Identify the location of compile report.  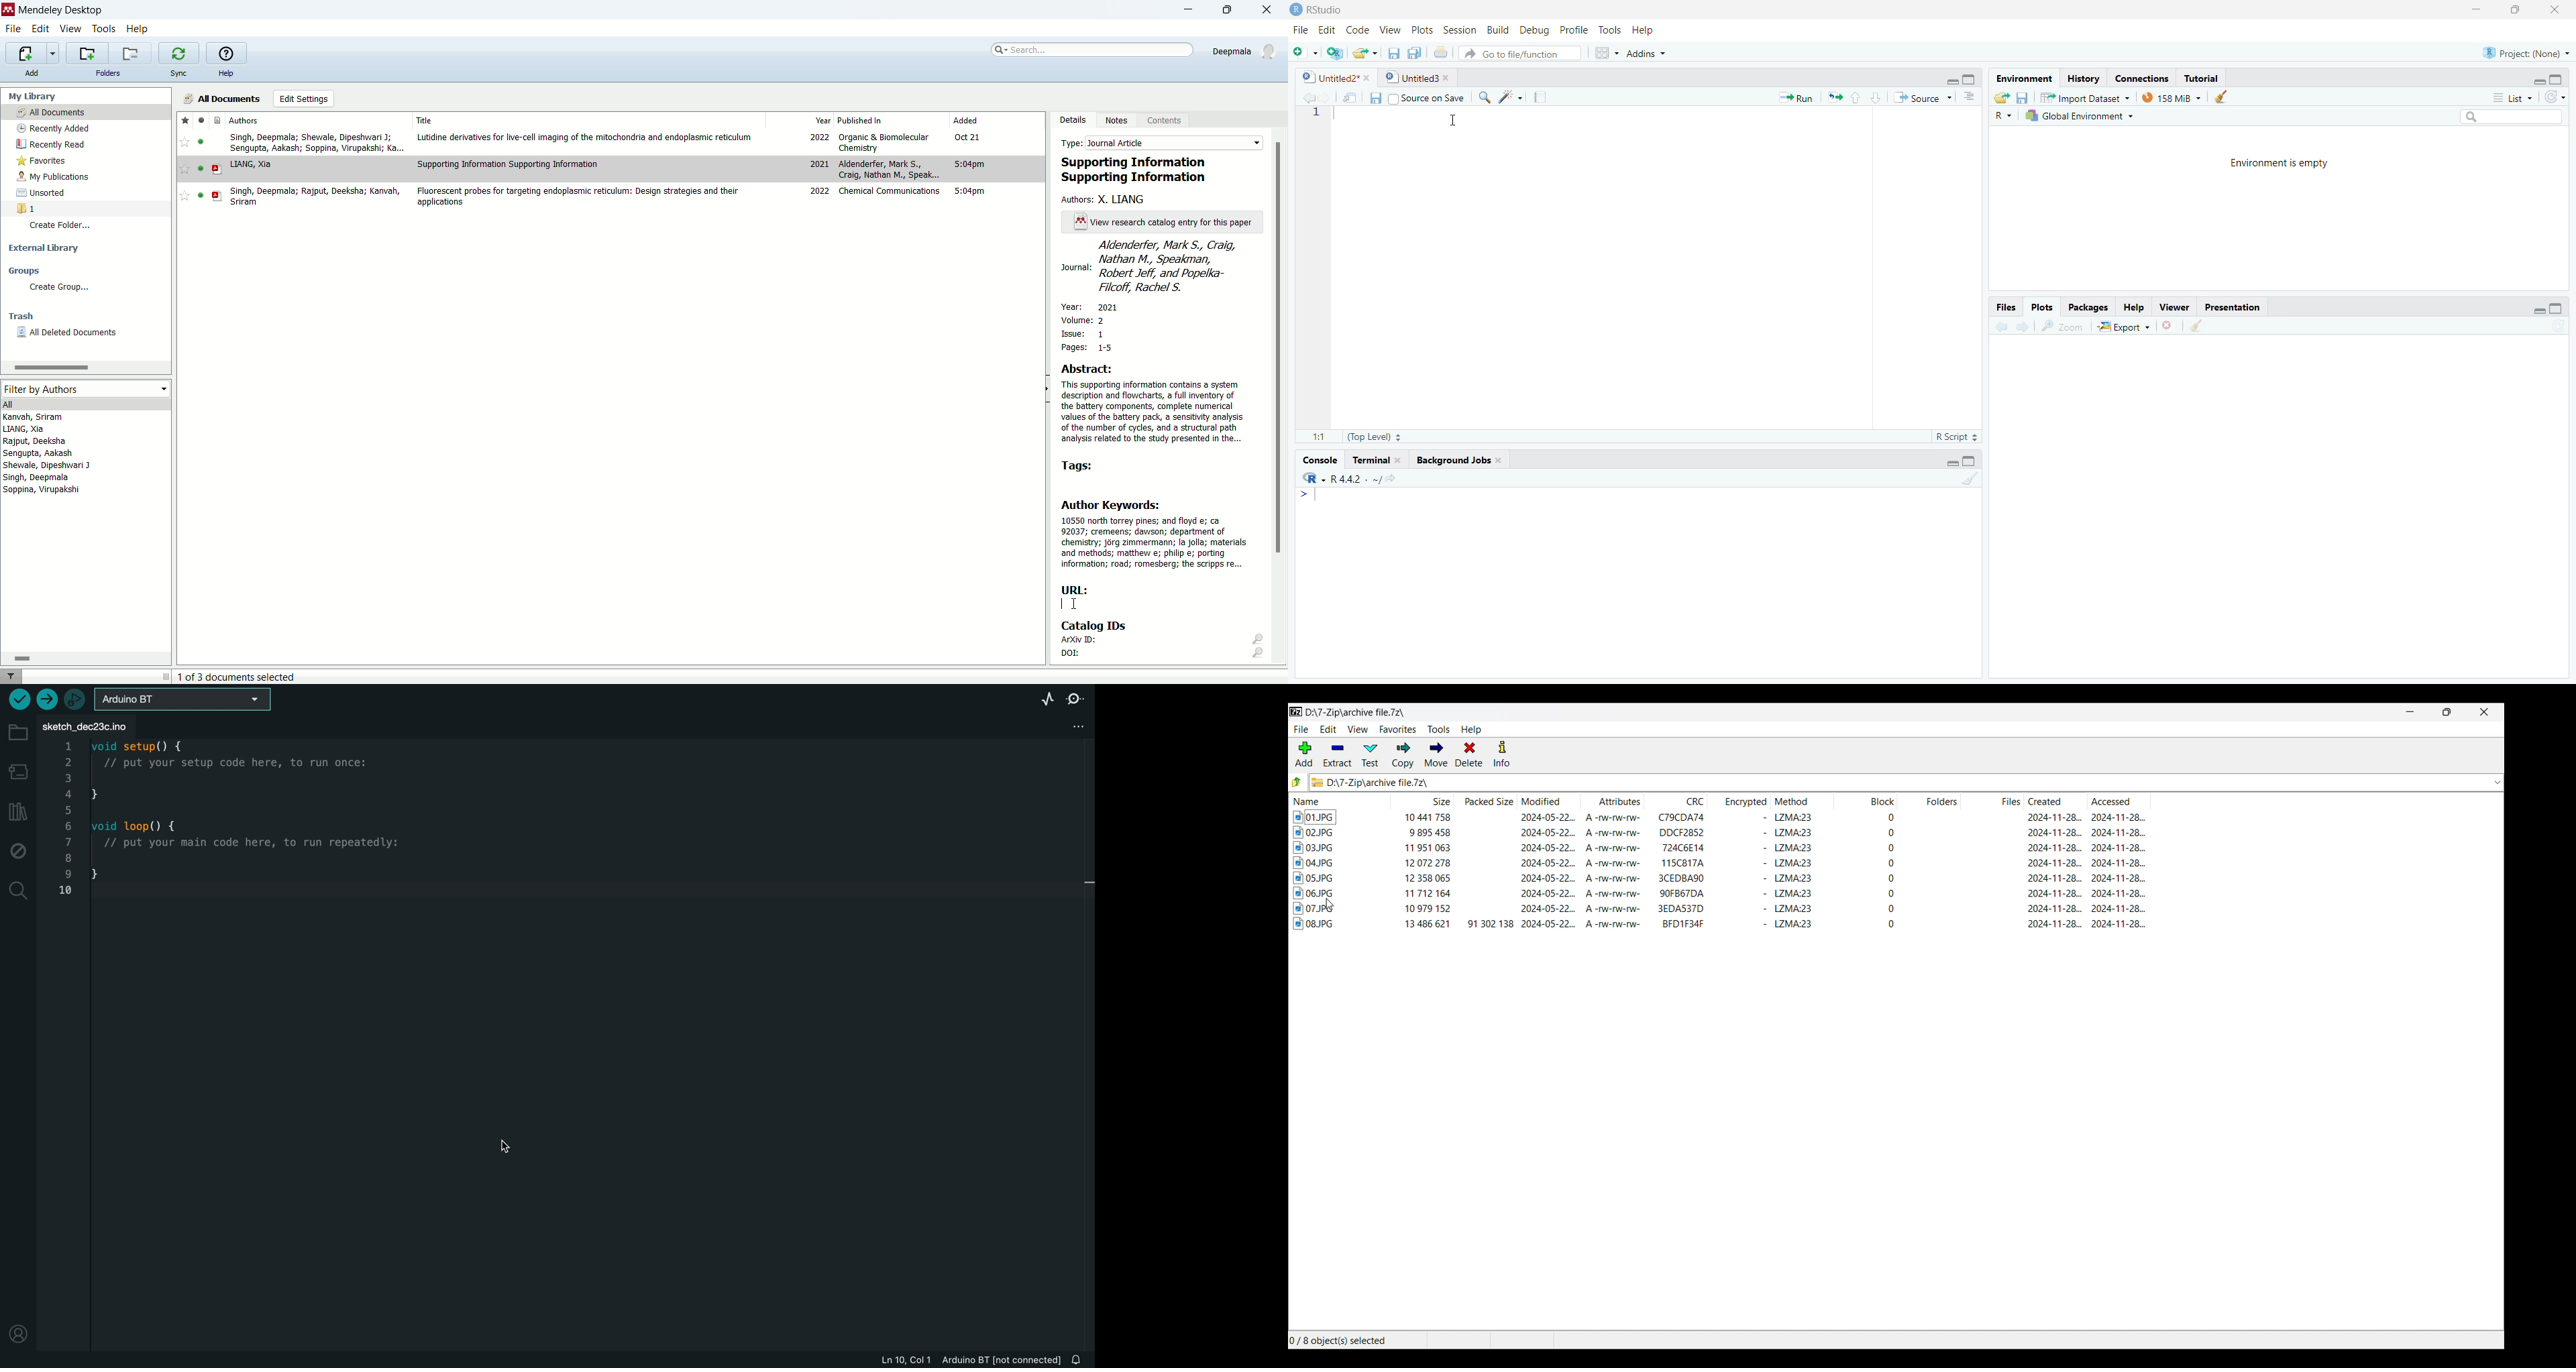
(1534, 95).